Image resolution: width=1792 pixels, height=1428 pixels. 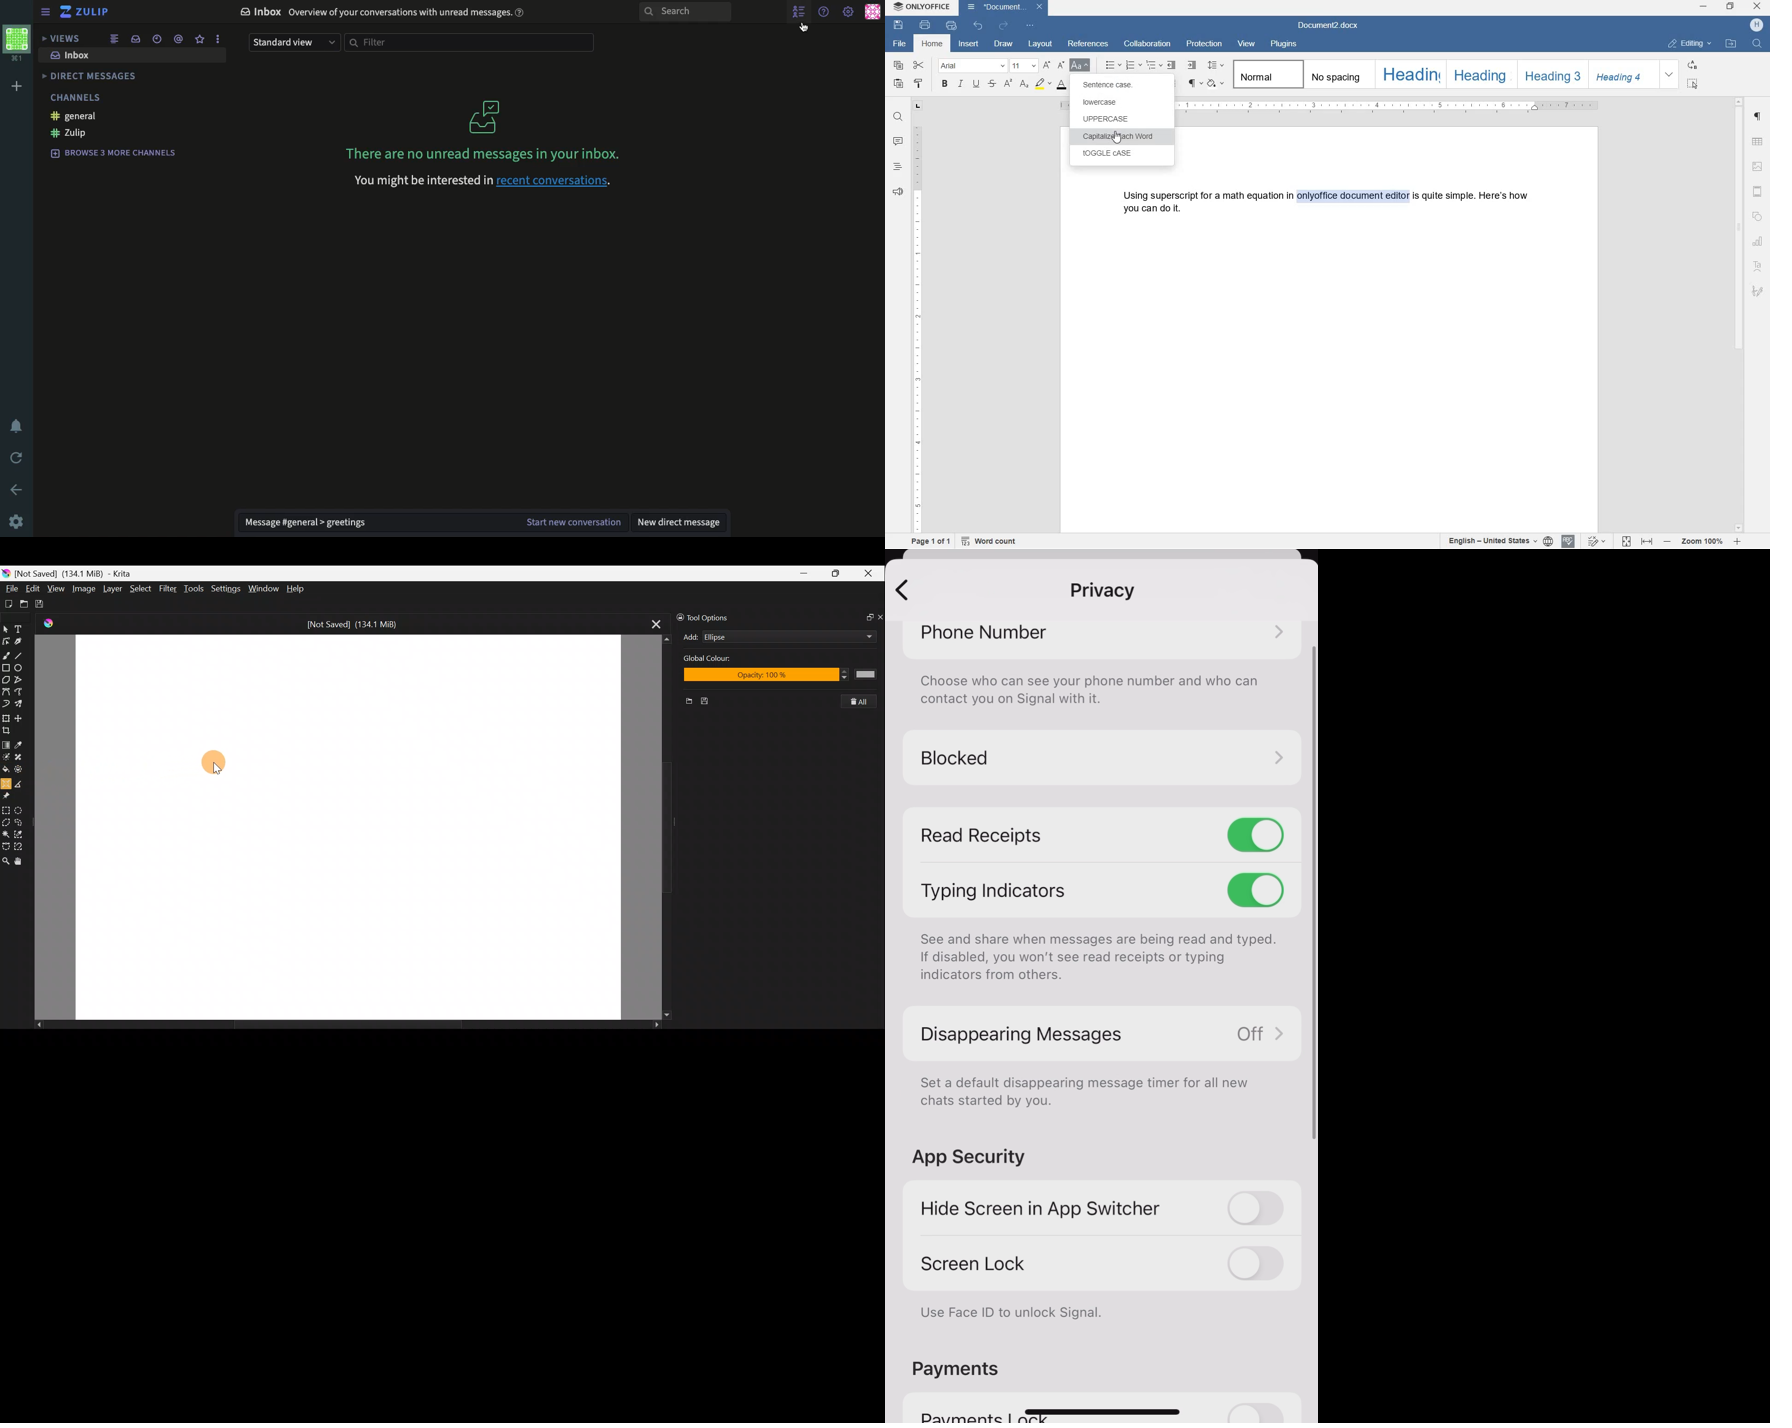 I want to click on © Inbox Overview of your conversations with unread messages. ®, so click(x=384, y=13).